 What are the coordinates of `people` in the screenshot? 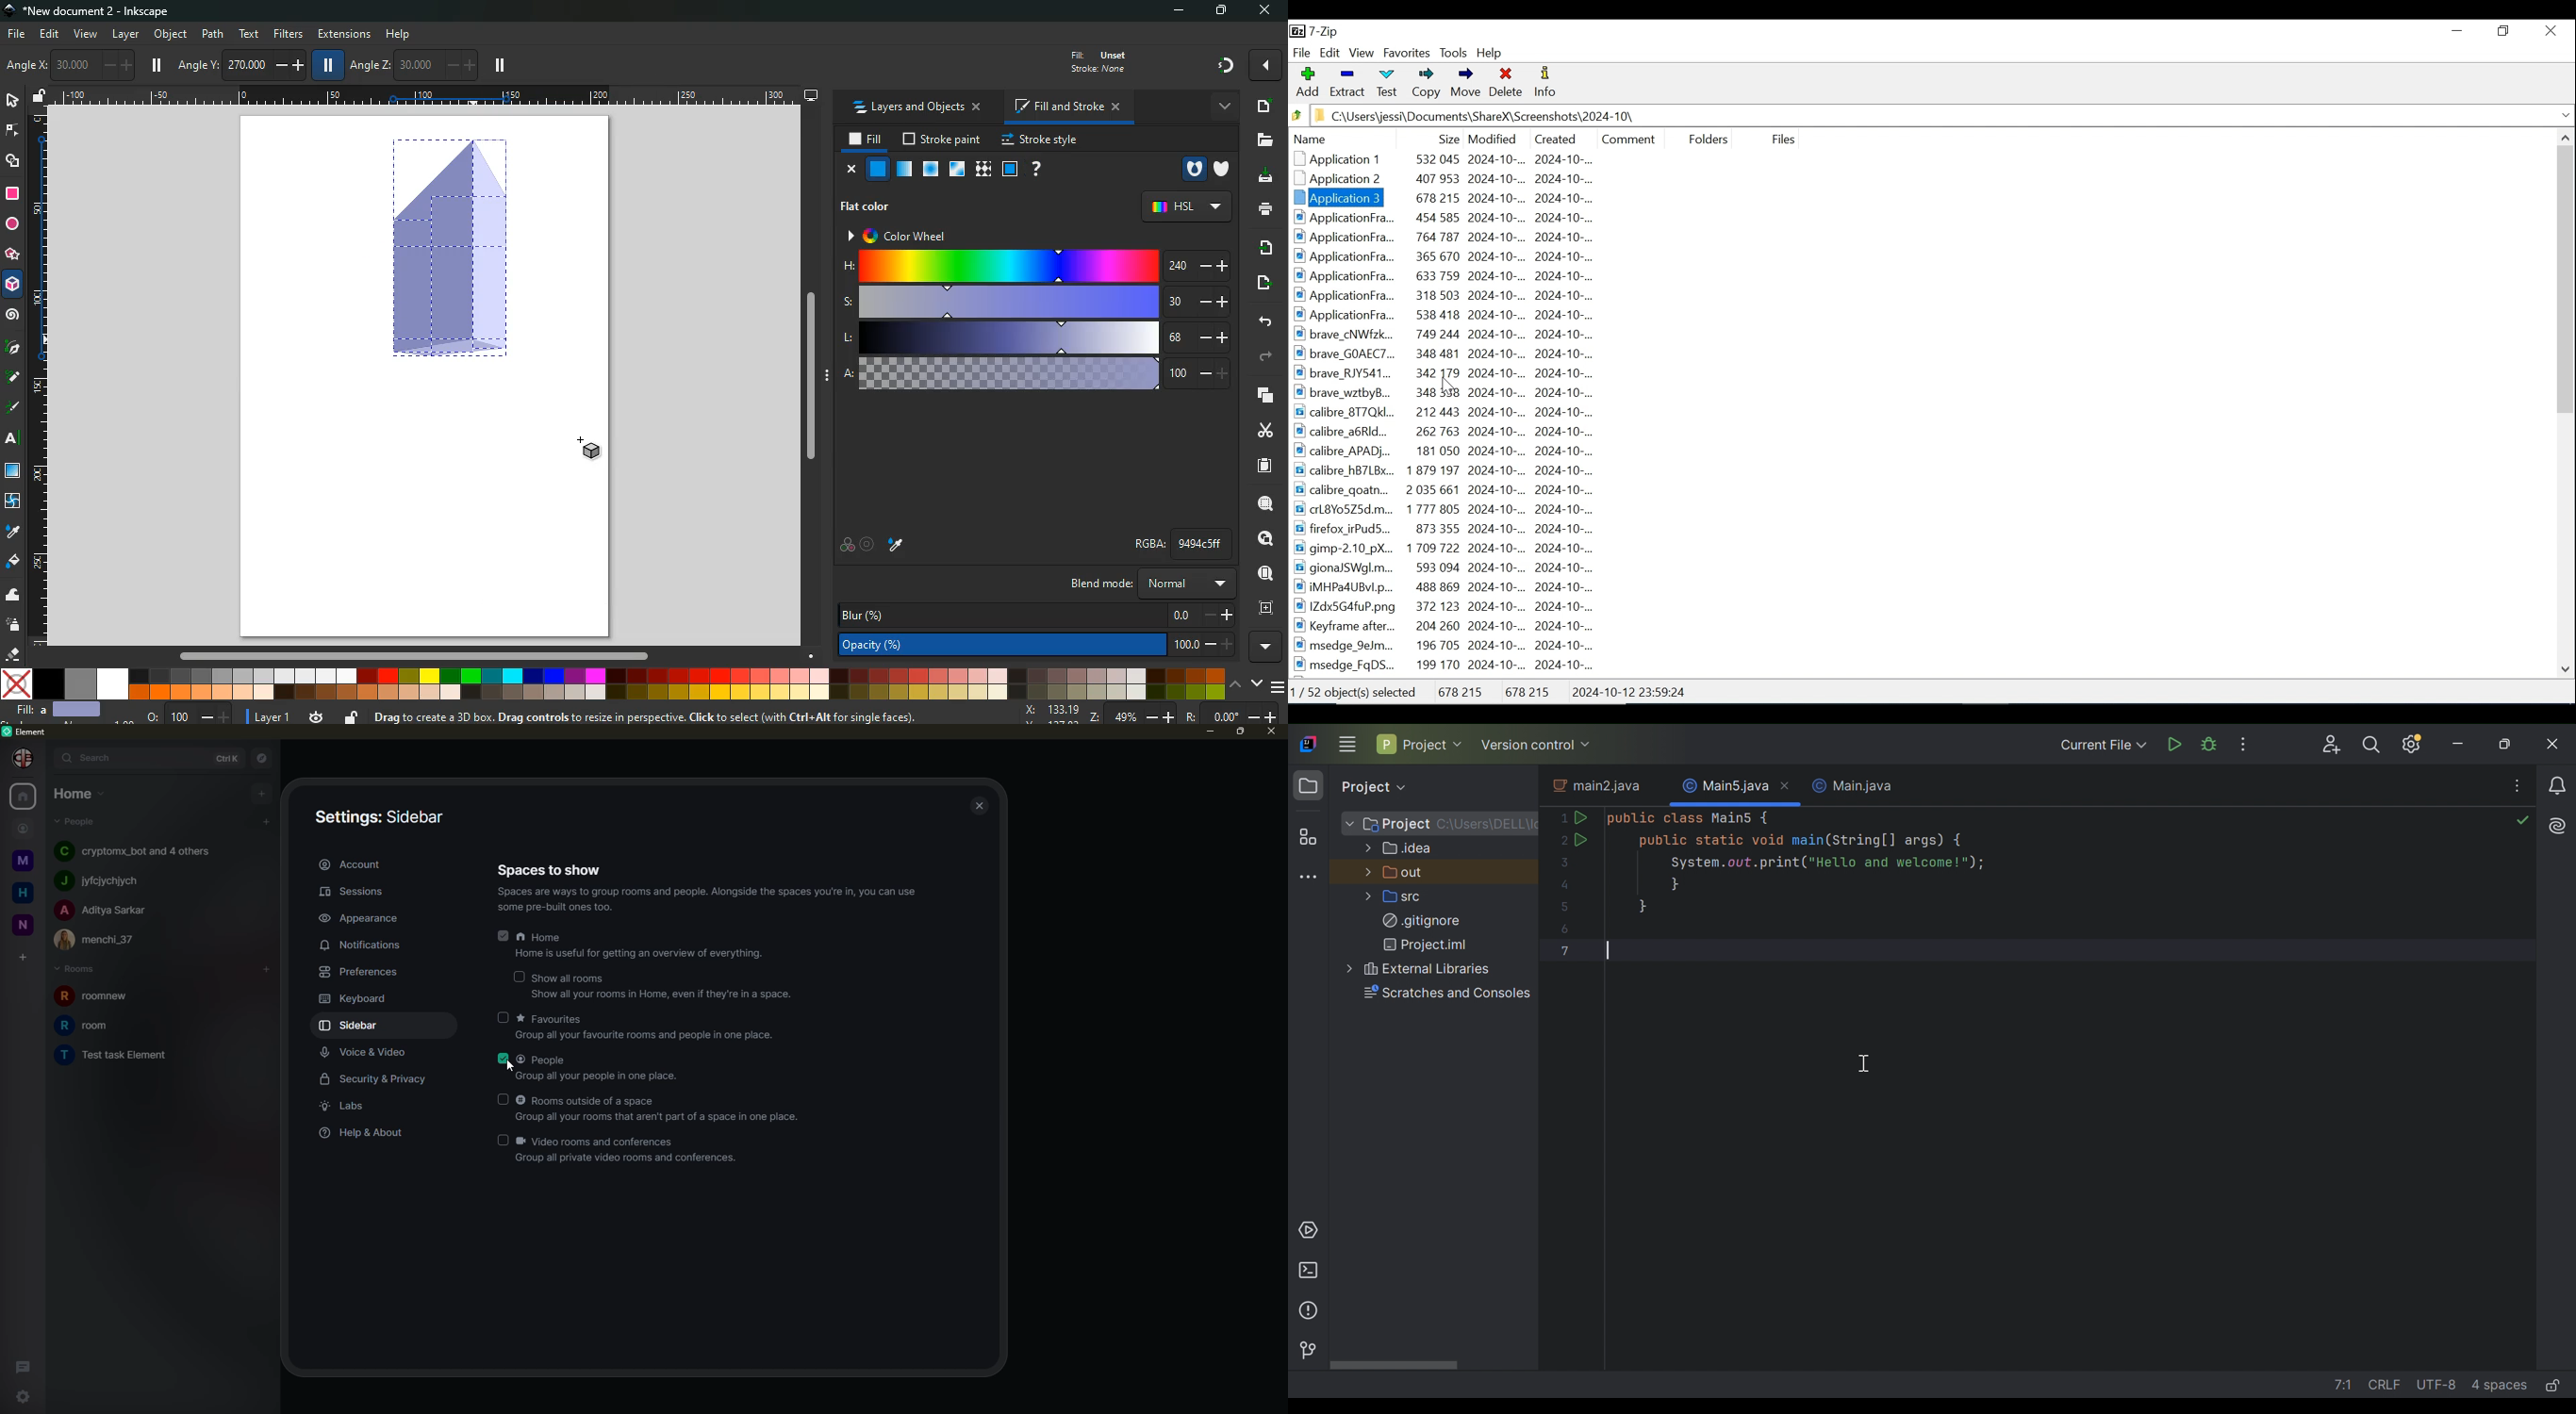 It's located at (103, 910).